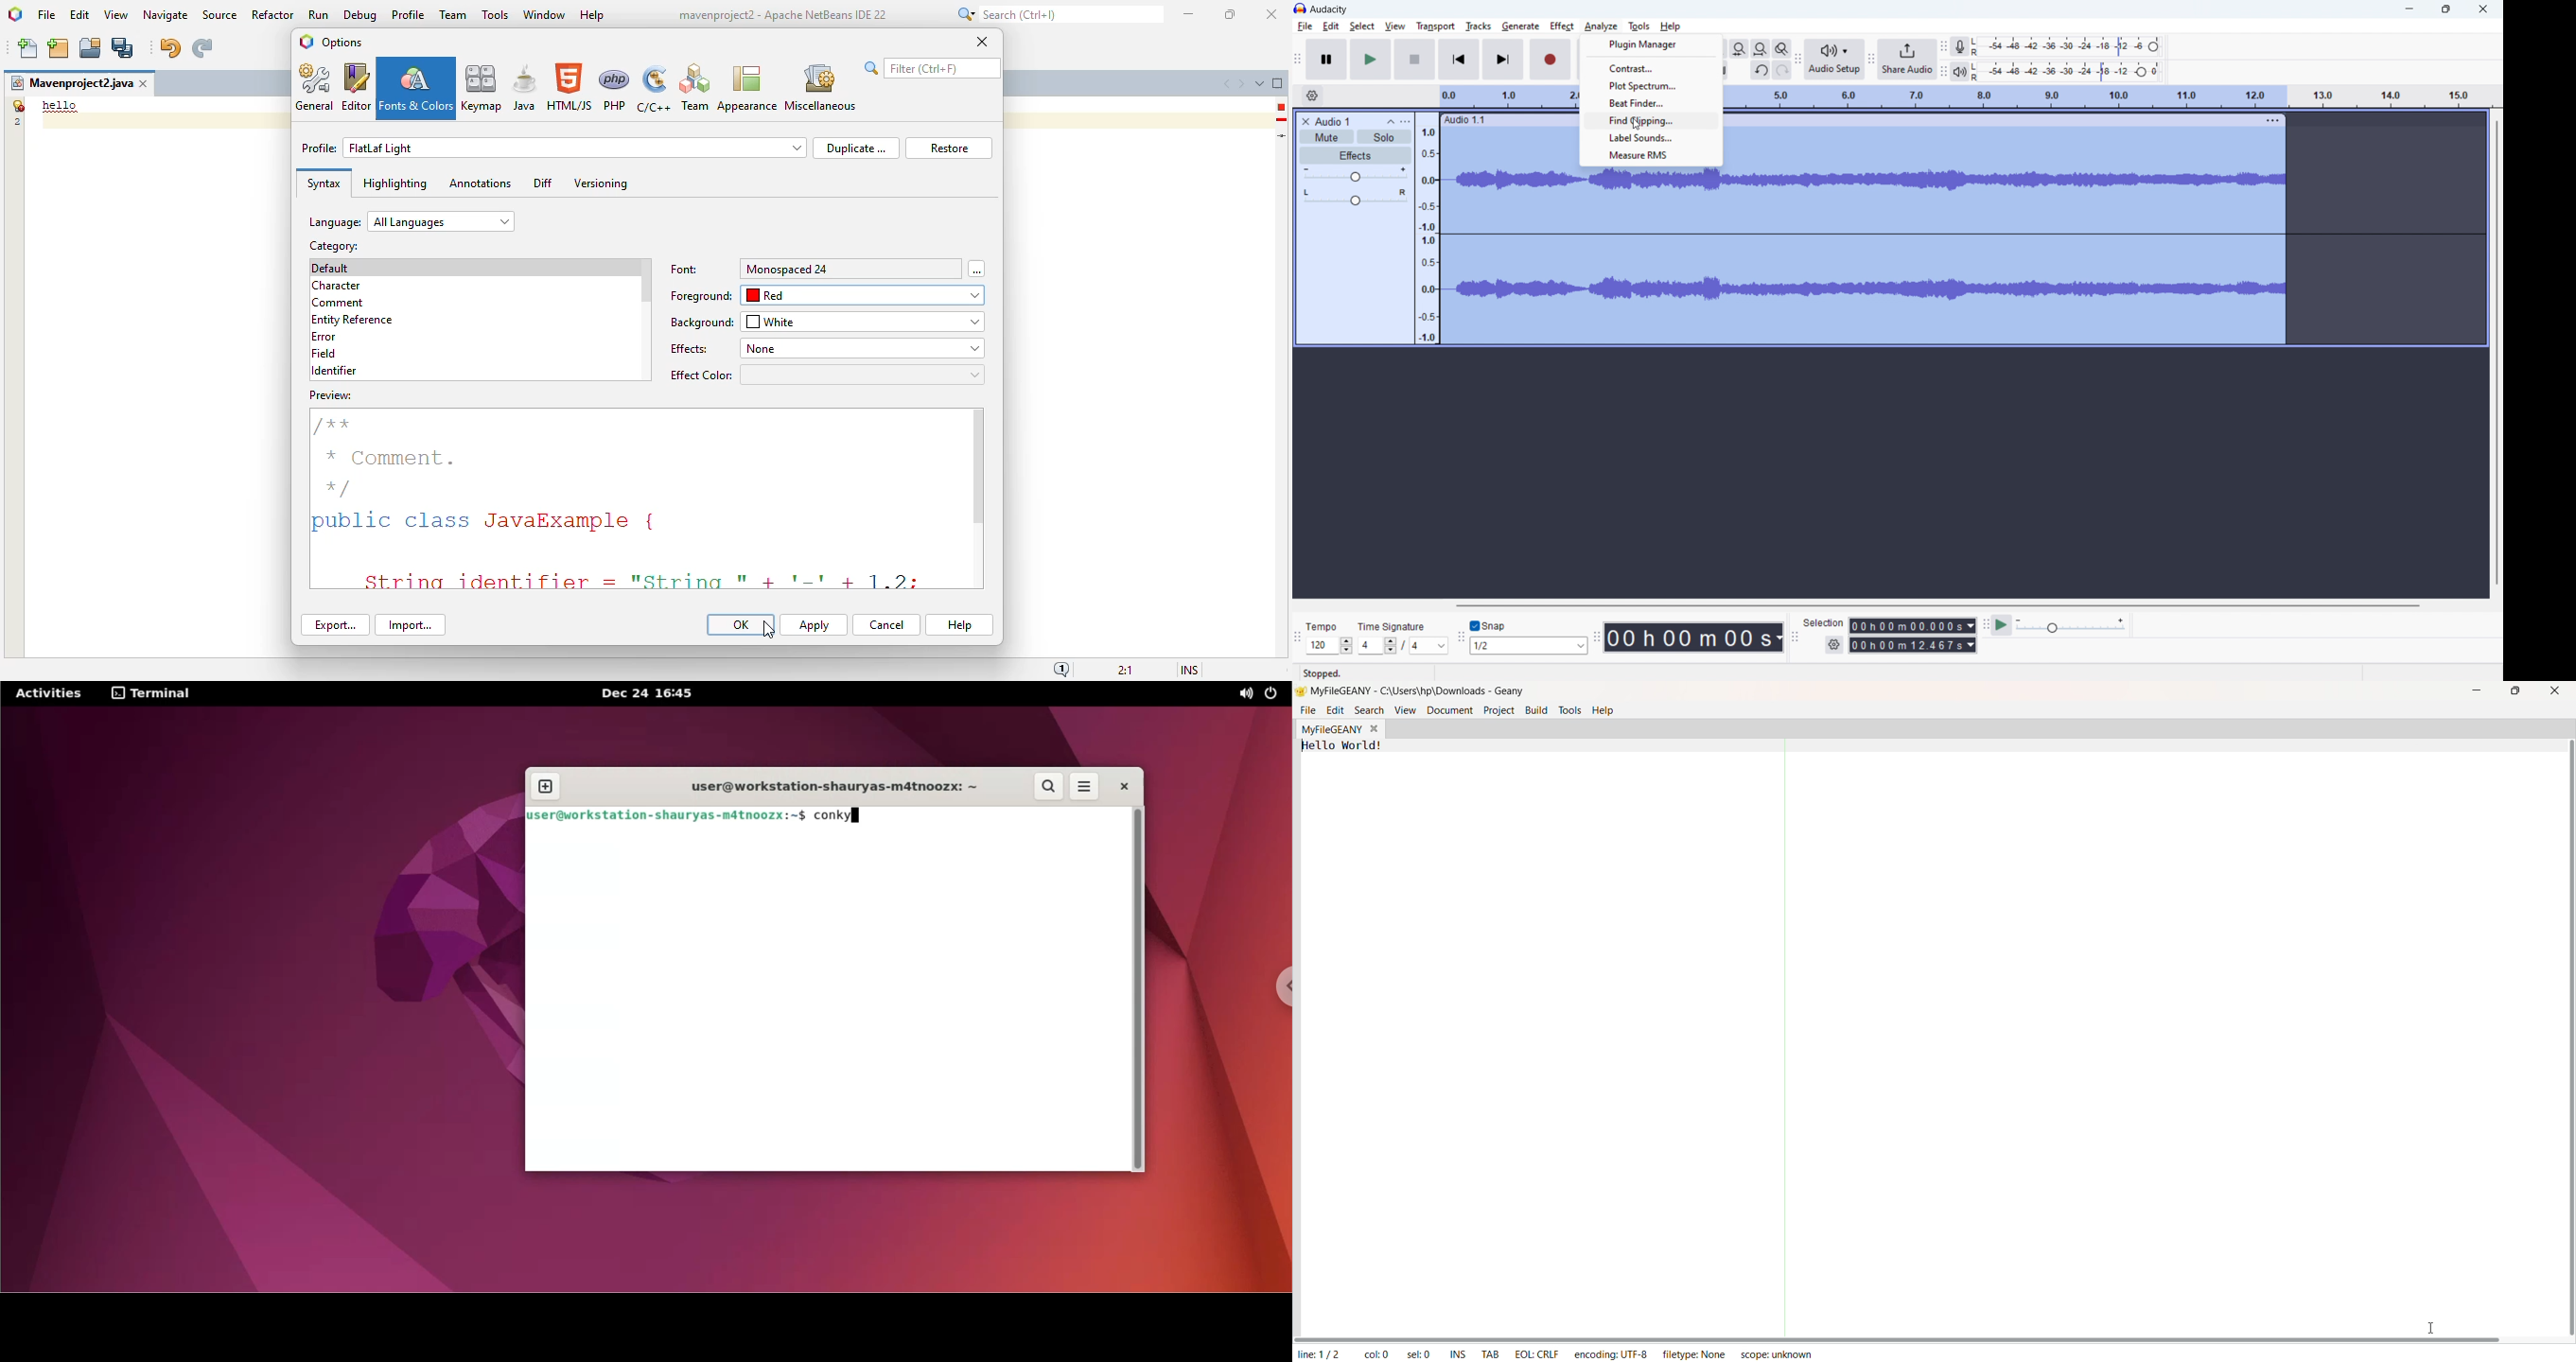  I want to click on fit project to width, so click(1761, 49).